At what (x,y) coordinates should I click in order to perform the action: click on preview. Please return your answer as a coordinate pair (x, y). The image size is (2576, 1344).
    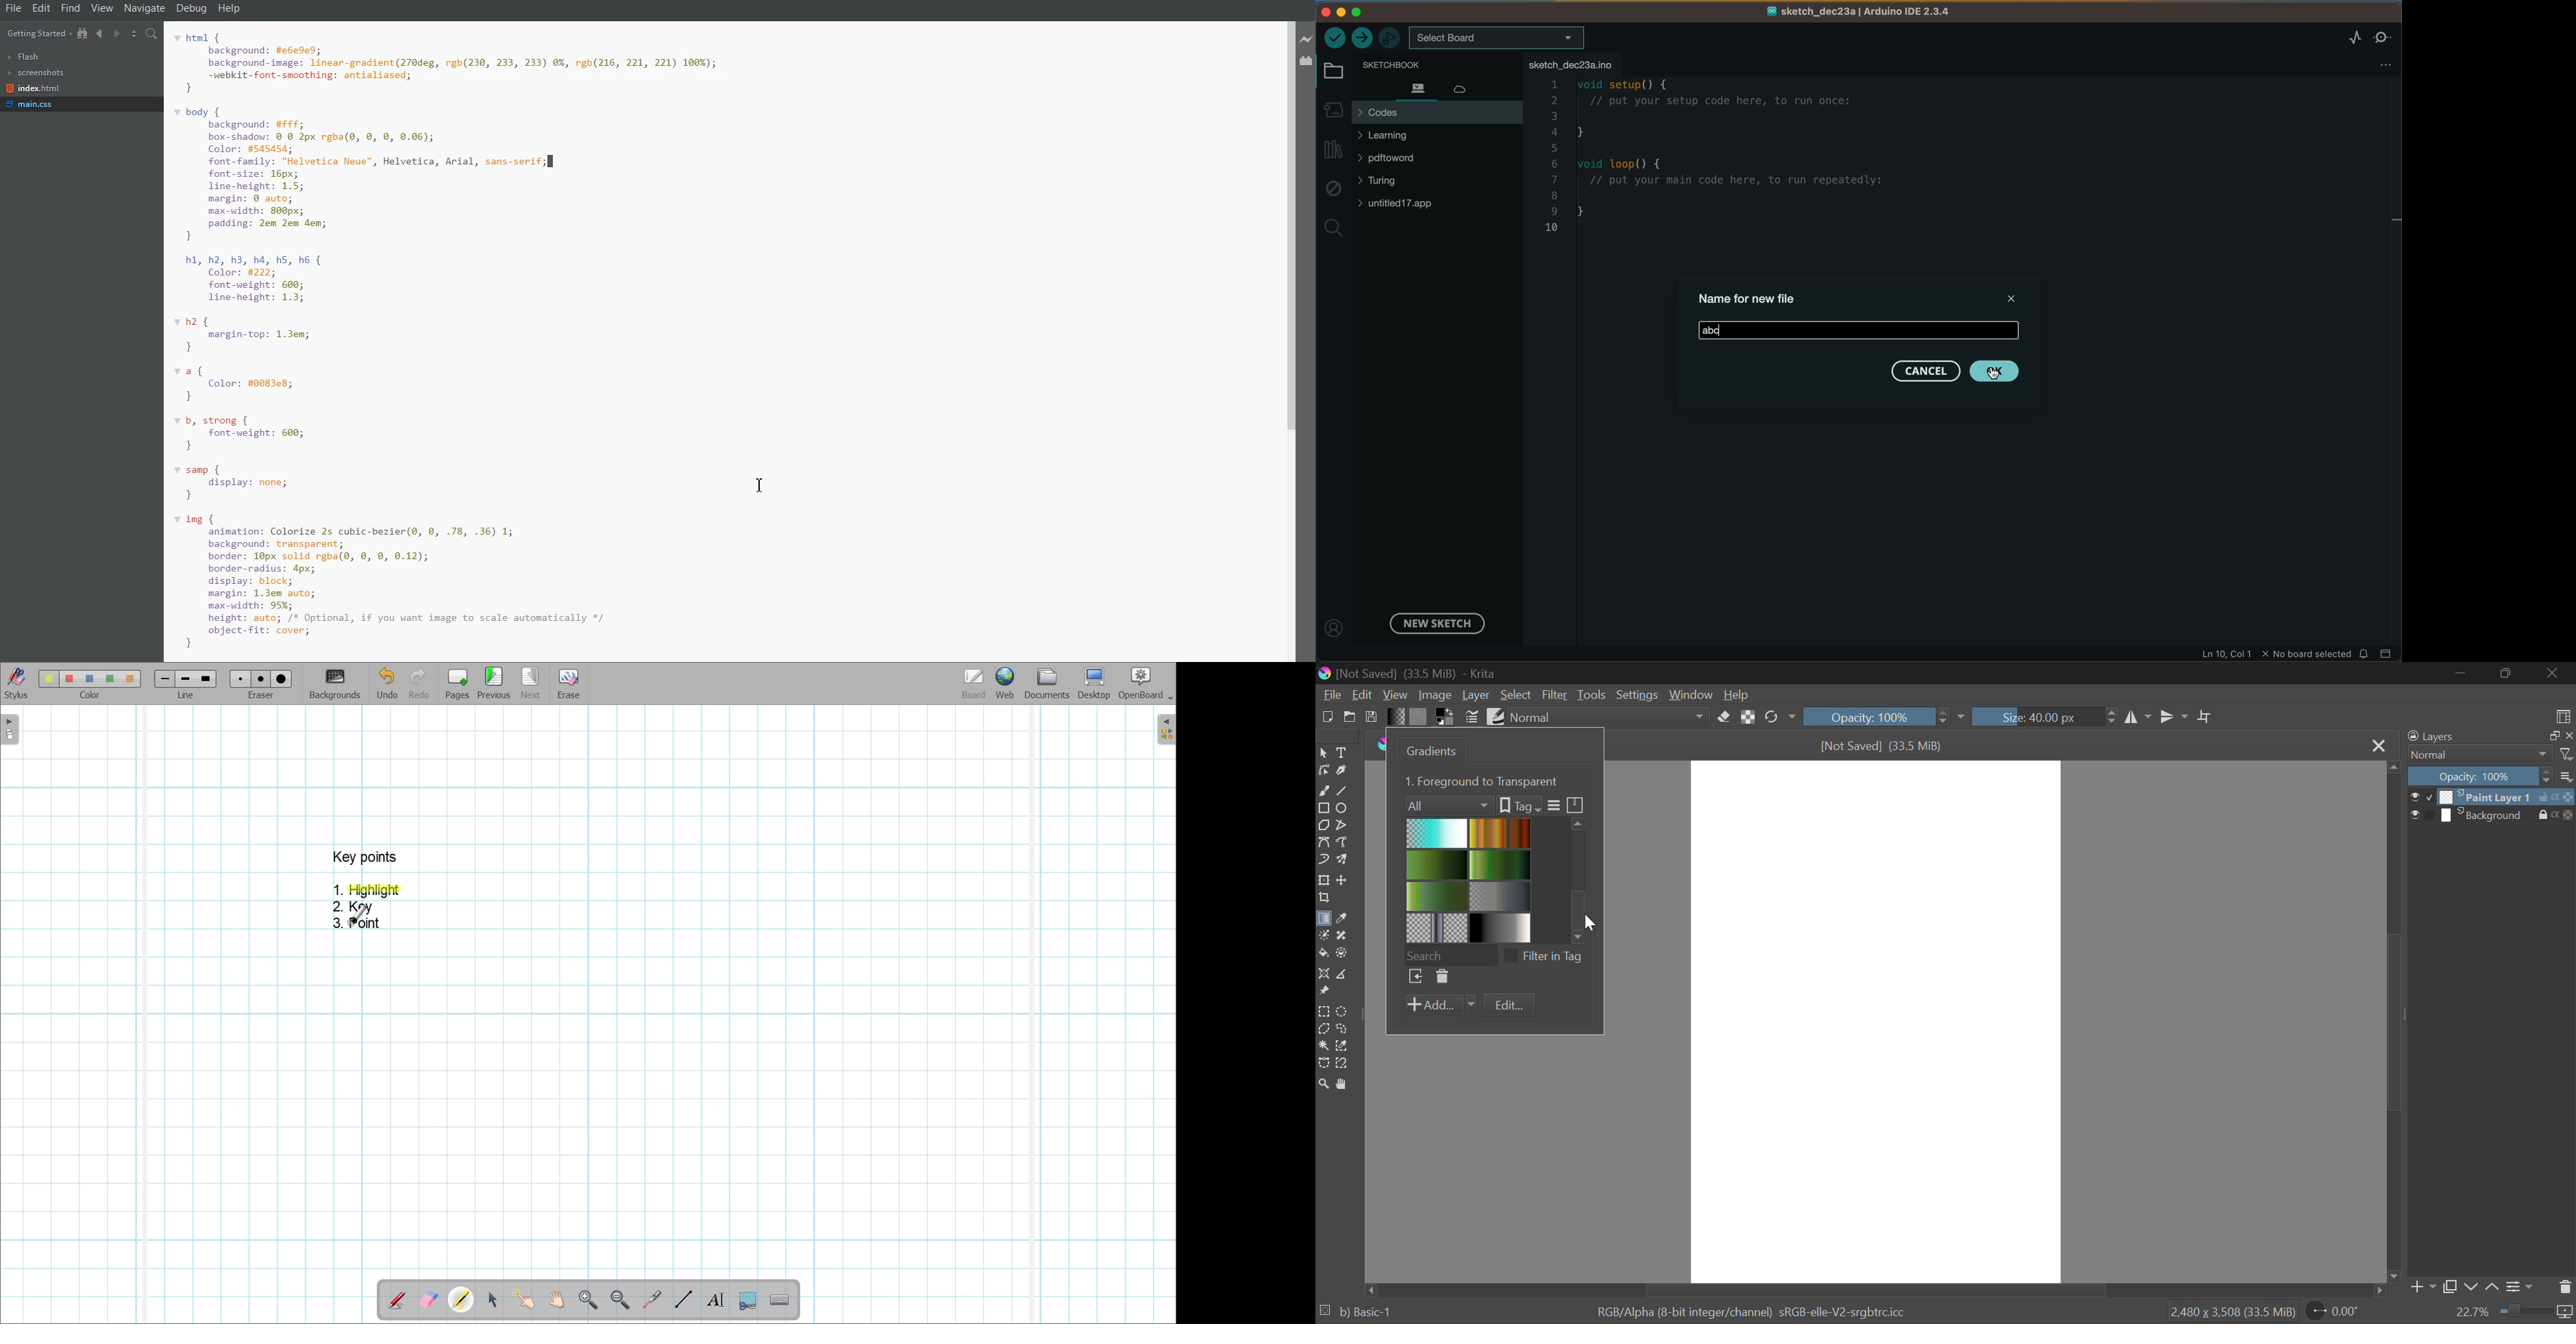
    Looking at the image, I should click on (2422, 797).